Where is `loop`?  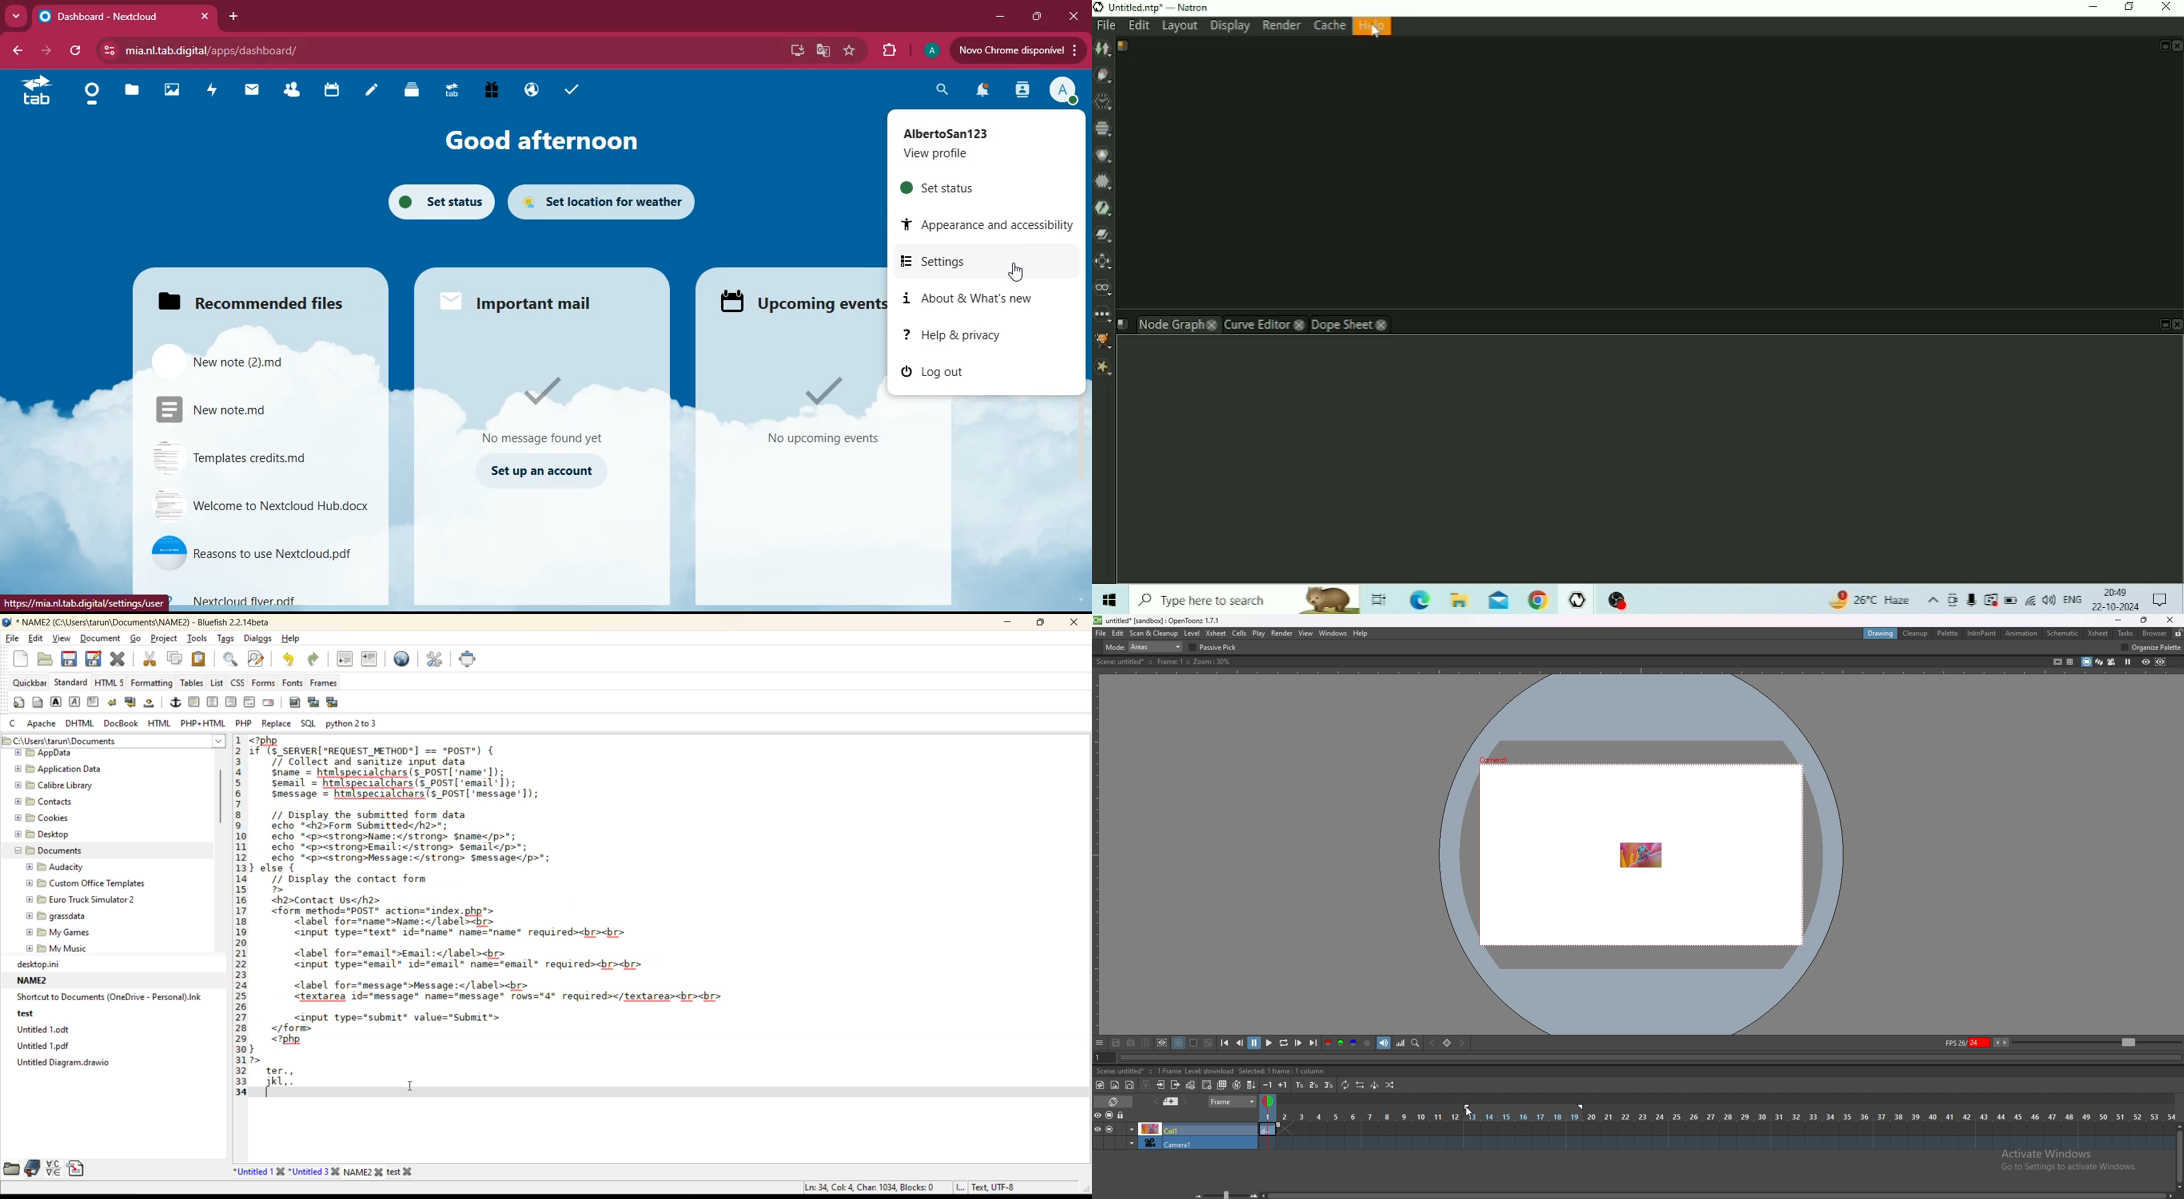 loop is located at coordinates (1284, 1043).